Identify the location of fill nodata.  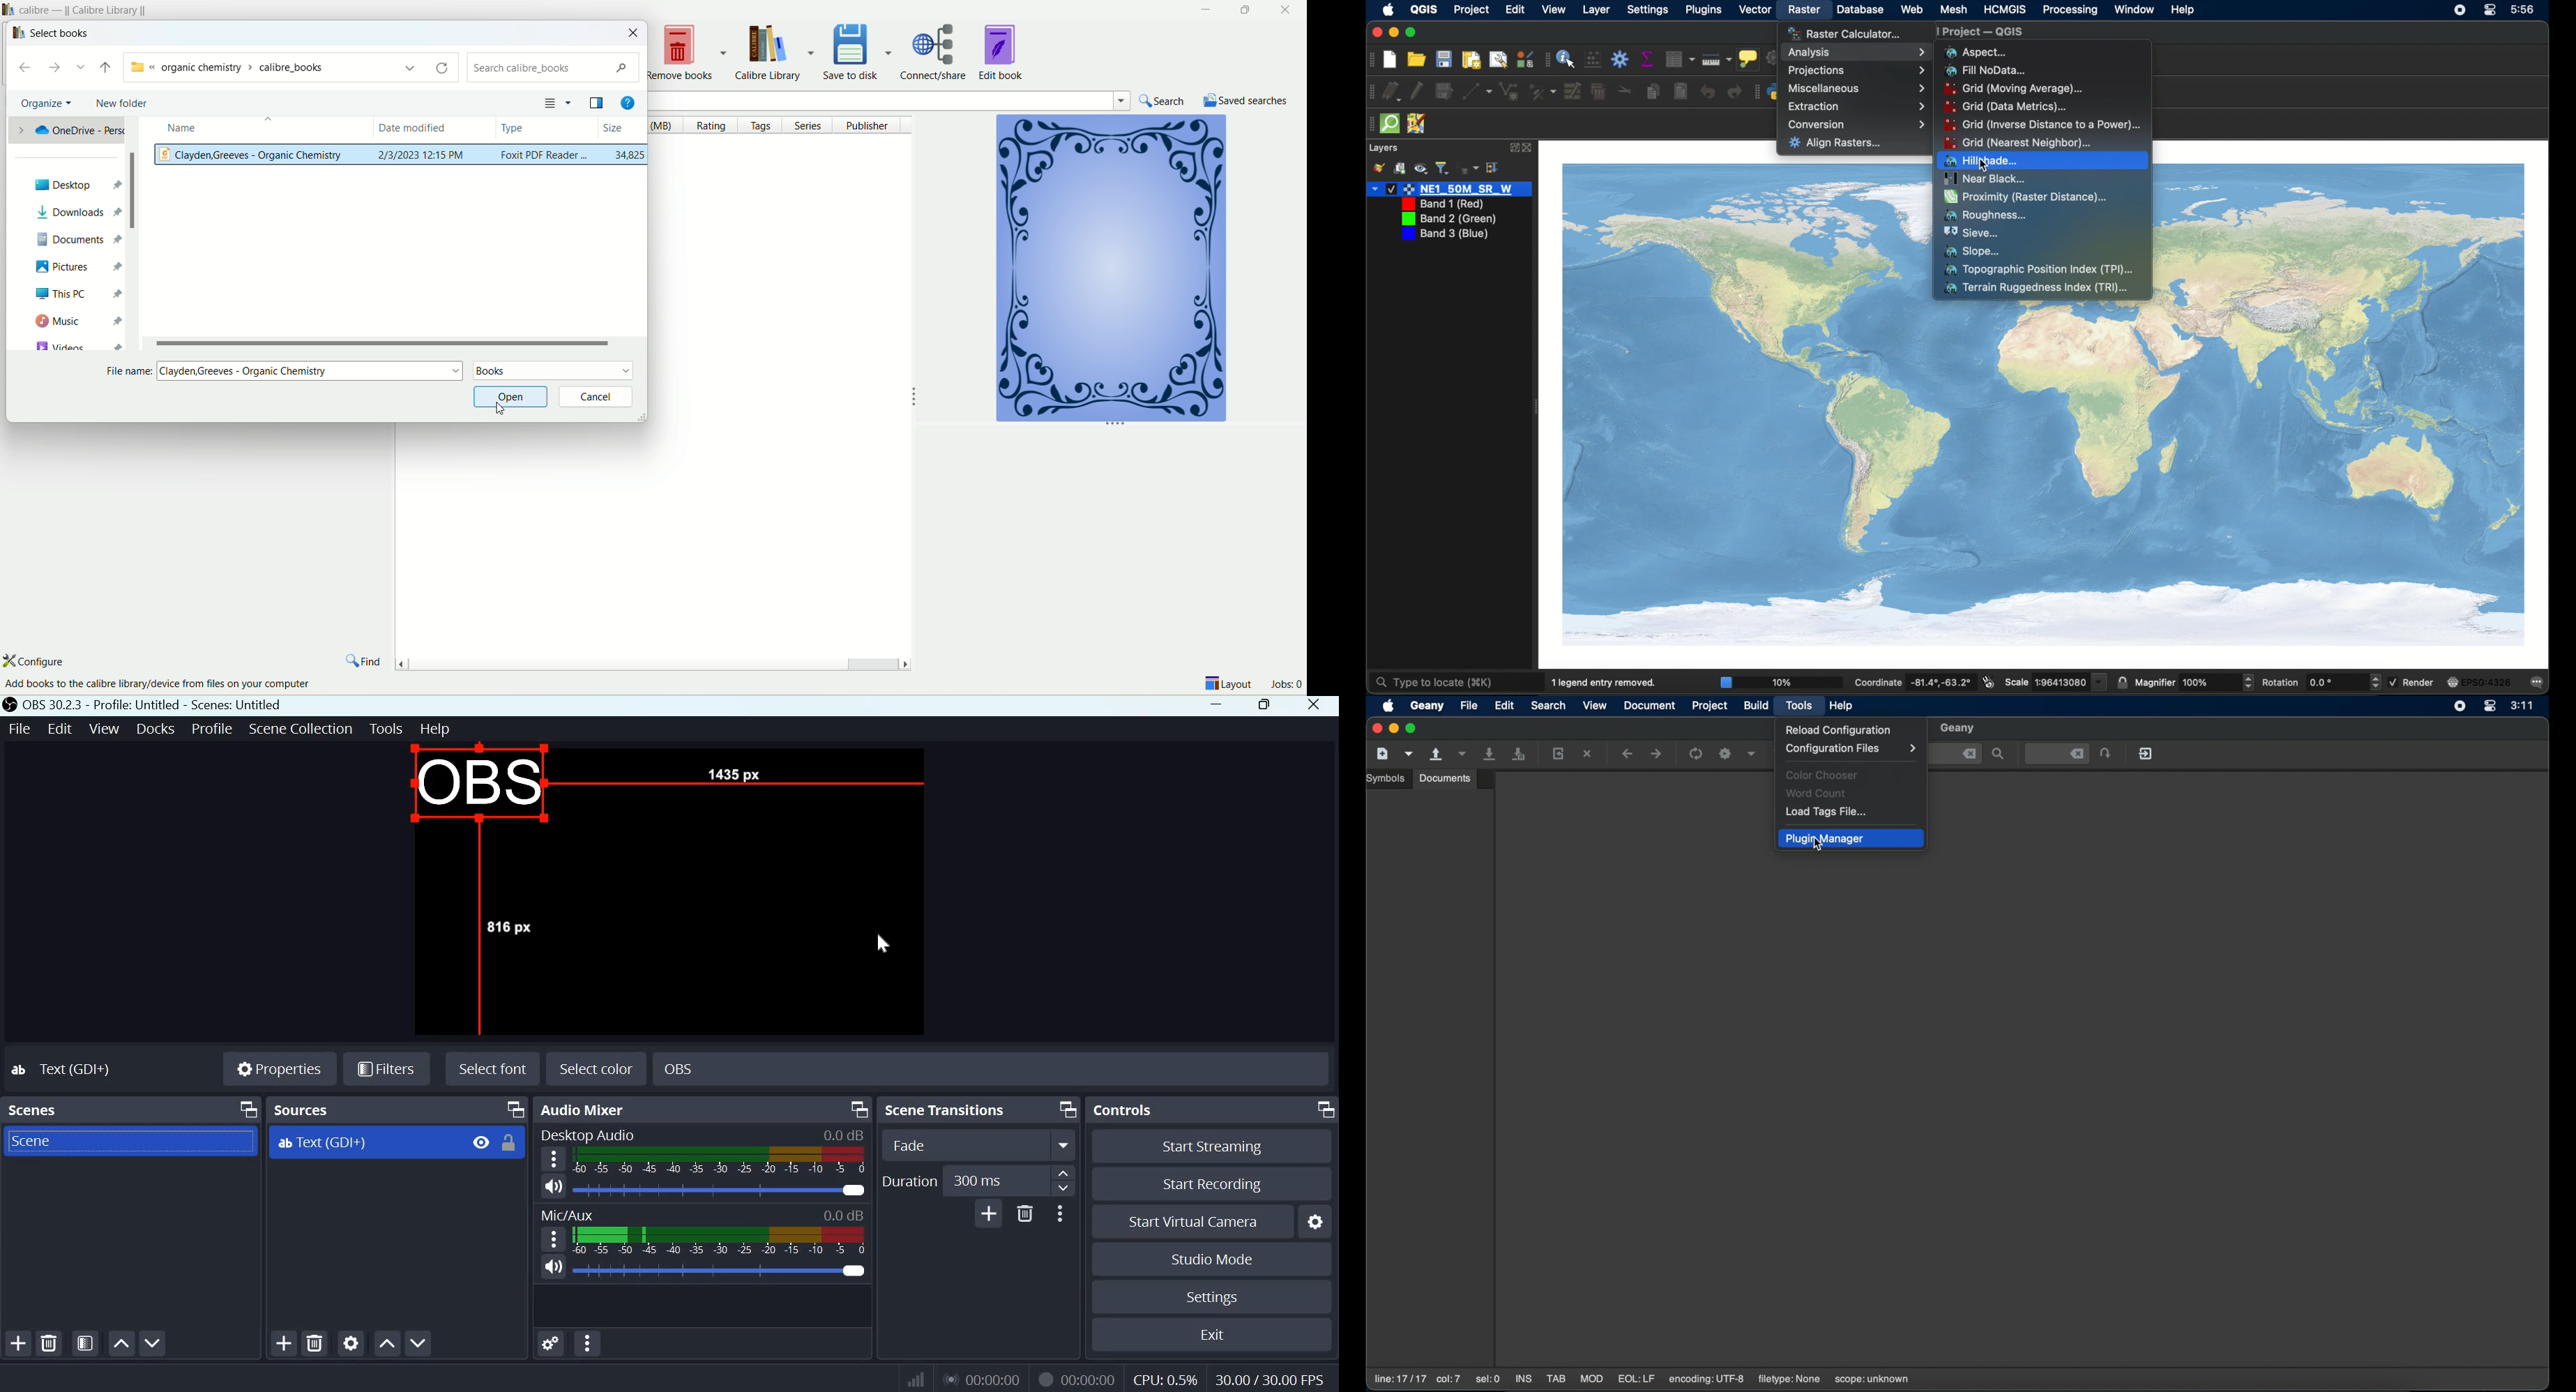
(1987, 71).